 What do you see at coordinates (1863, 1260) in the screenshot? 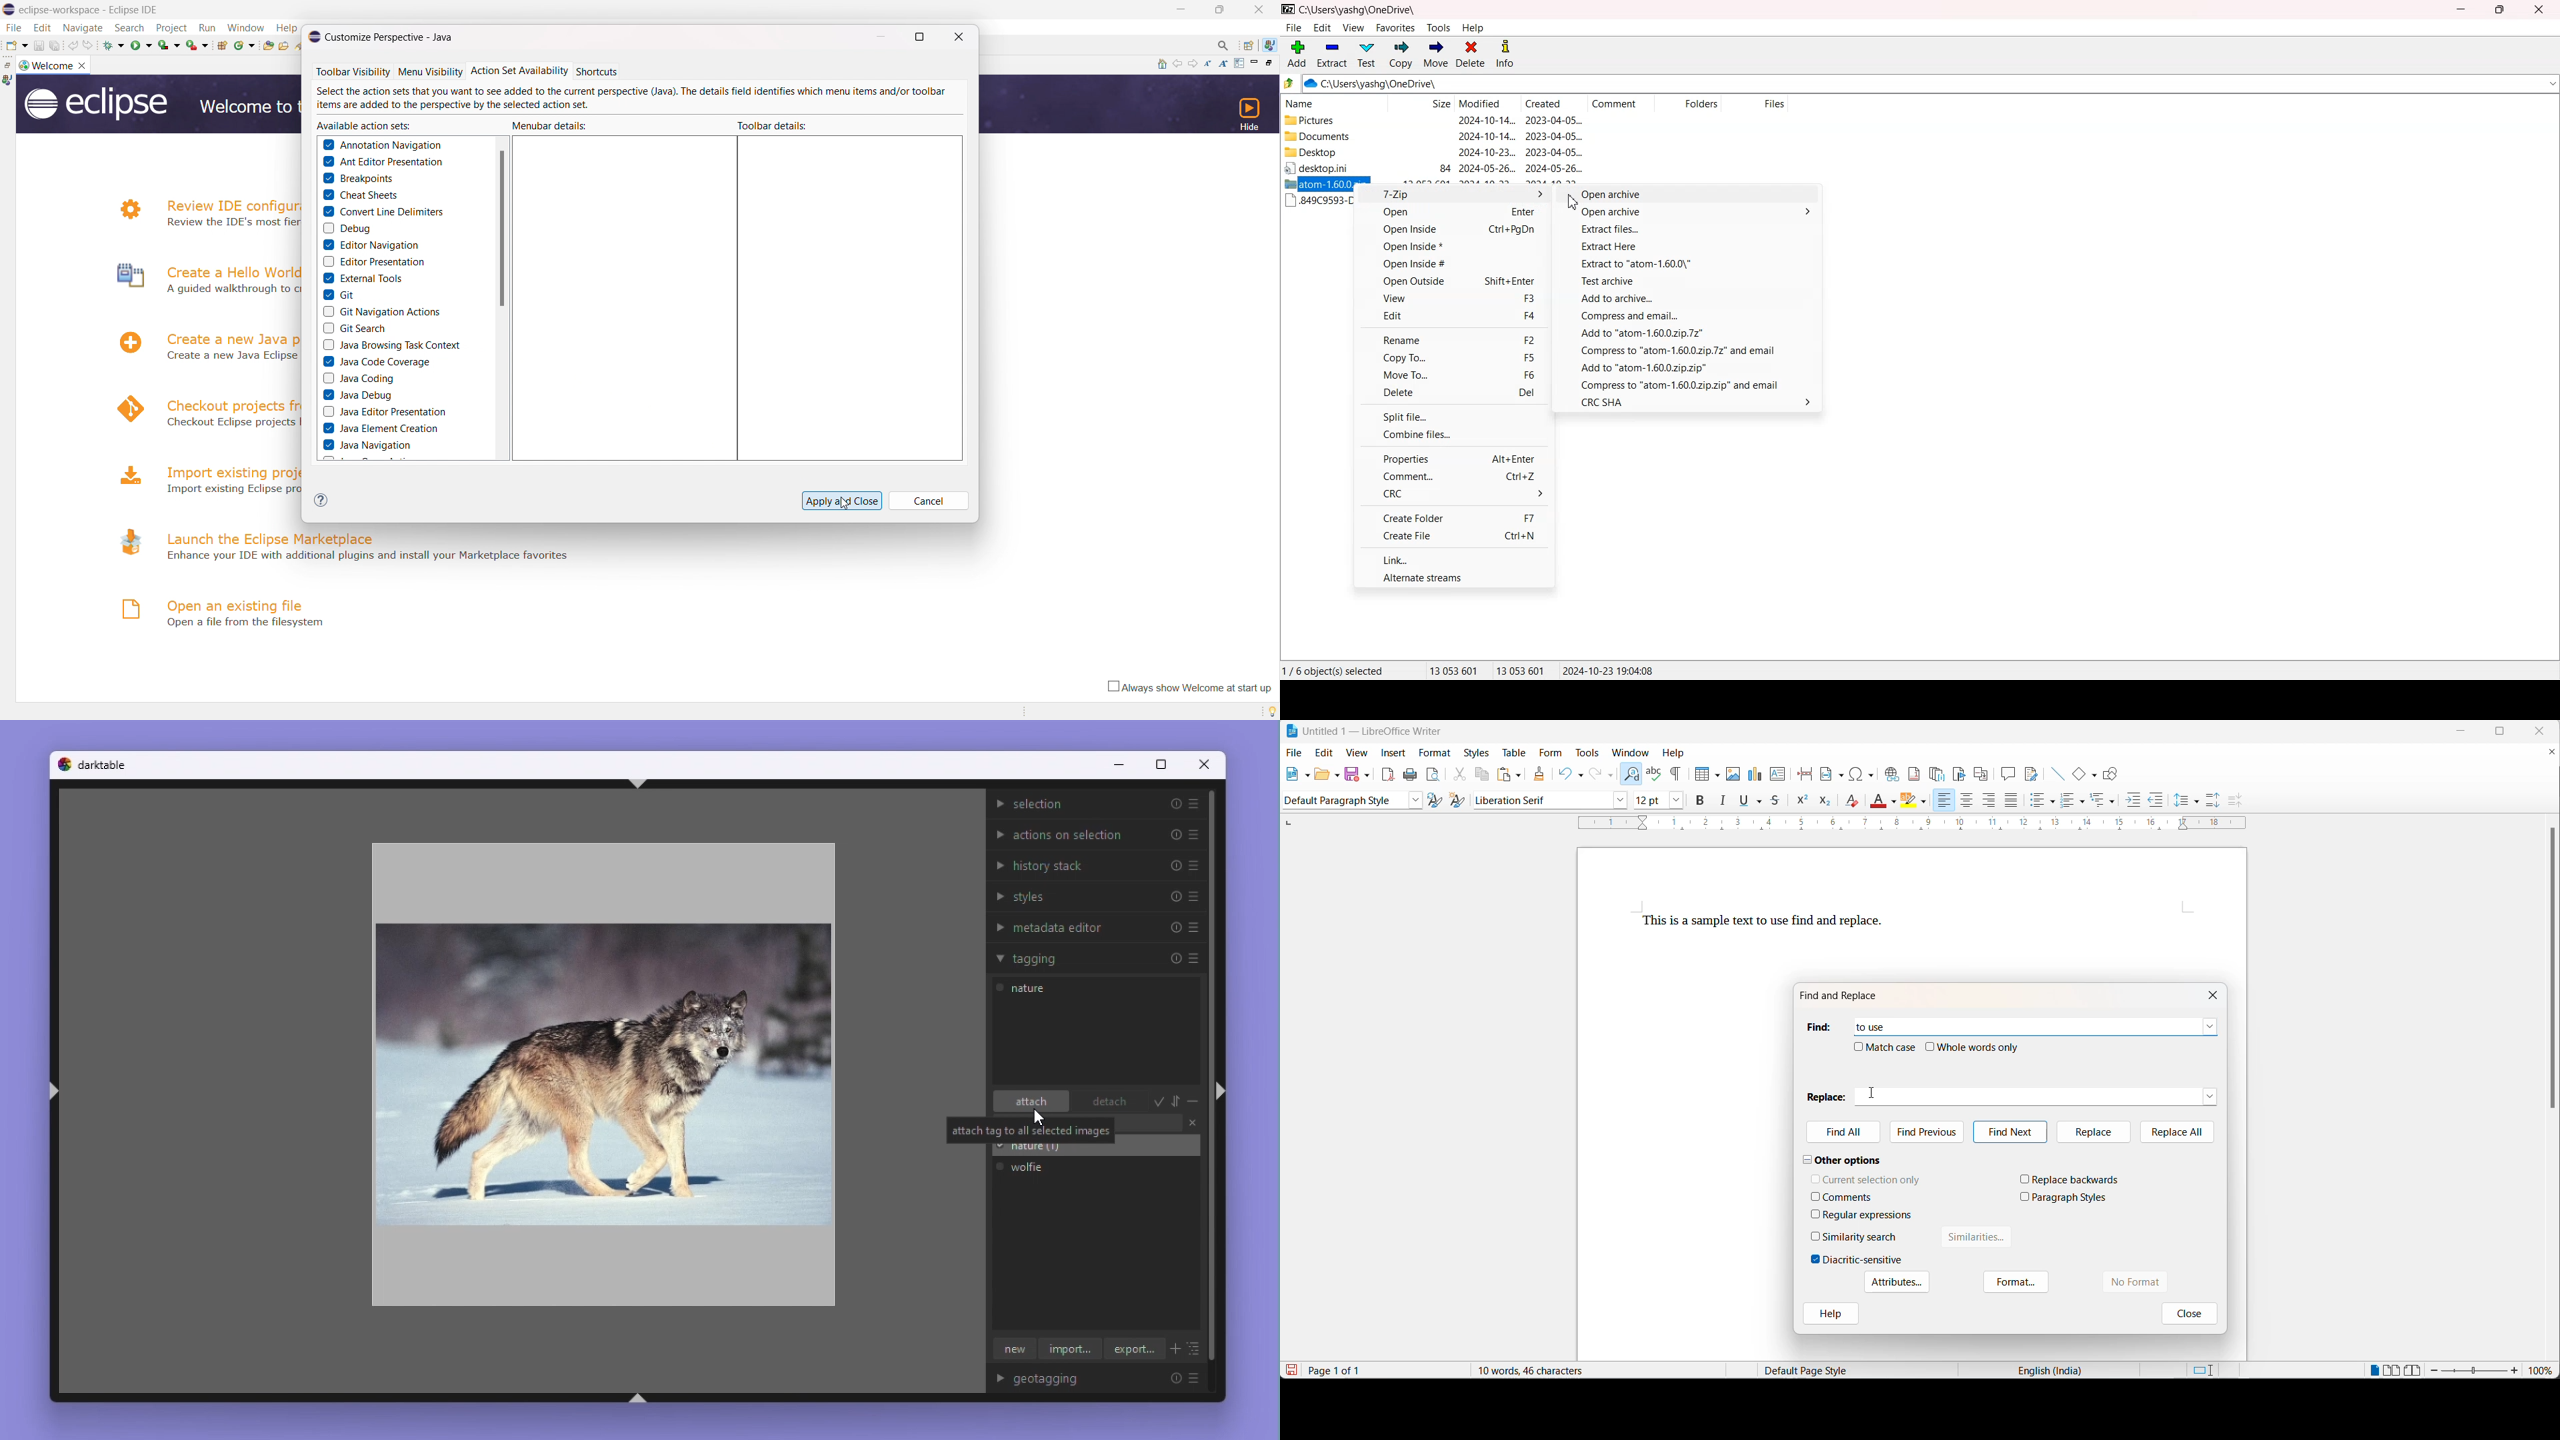
I see `diacritic-sensitive` at bounding box center [1863, 1260].